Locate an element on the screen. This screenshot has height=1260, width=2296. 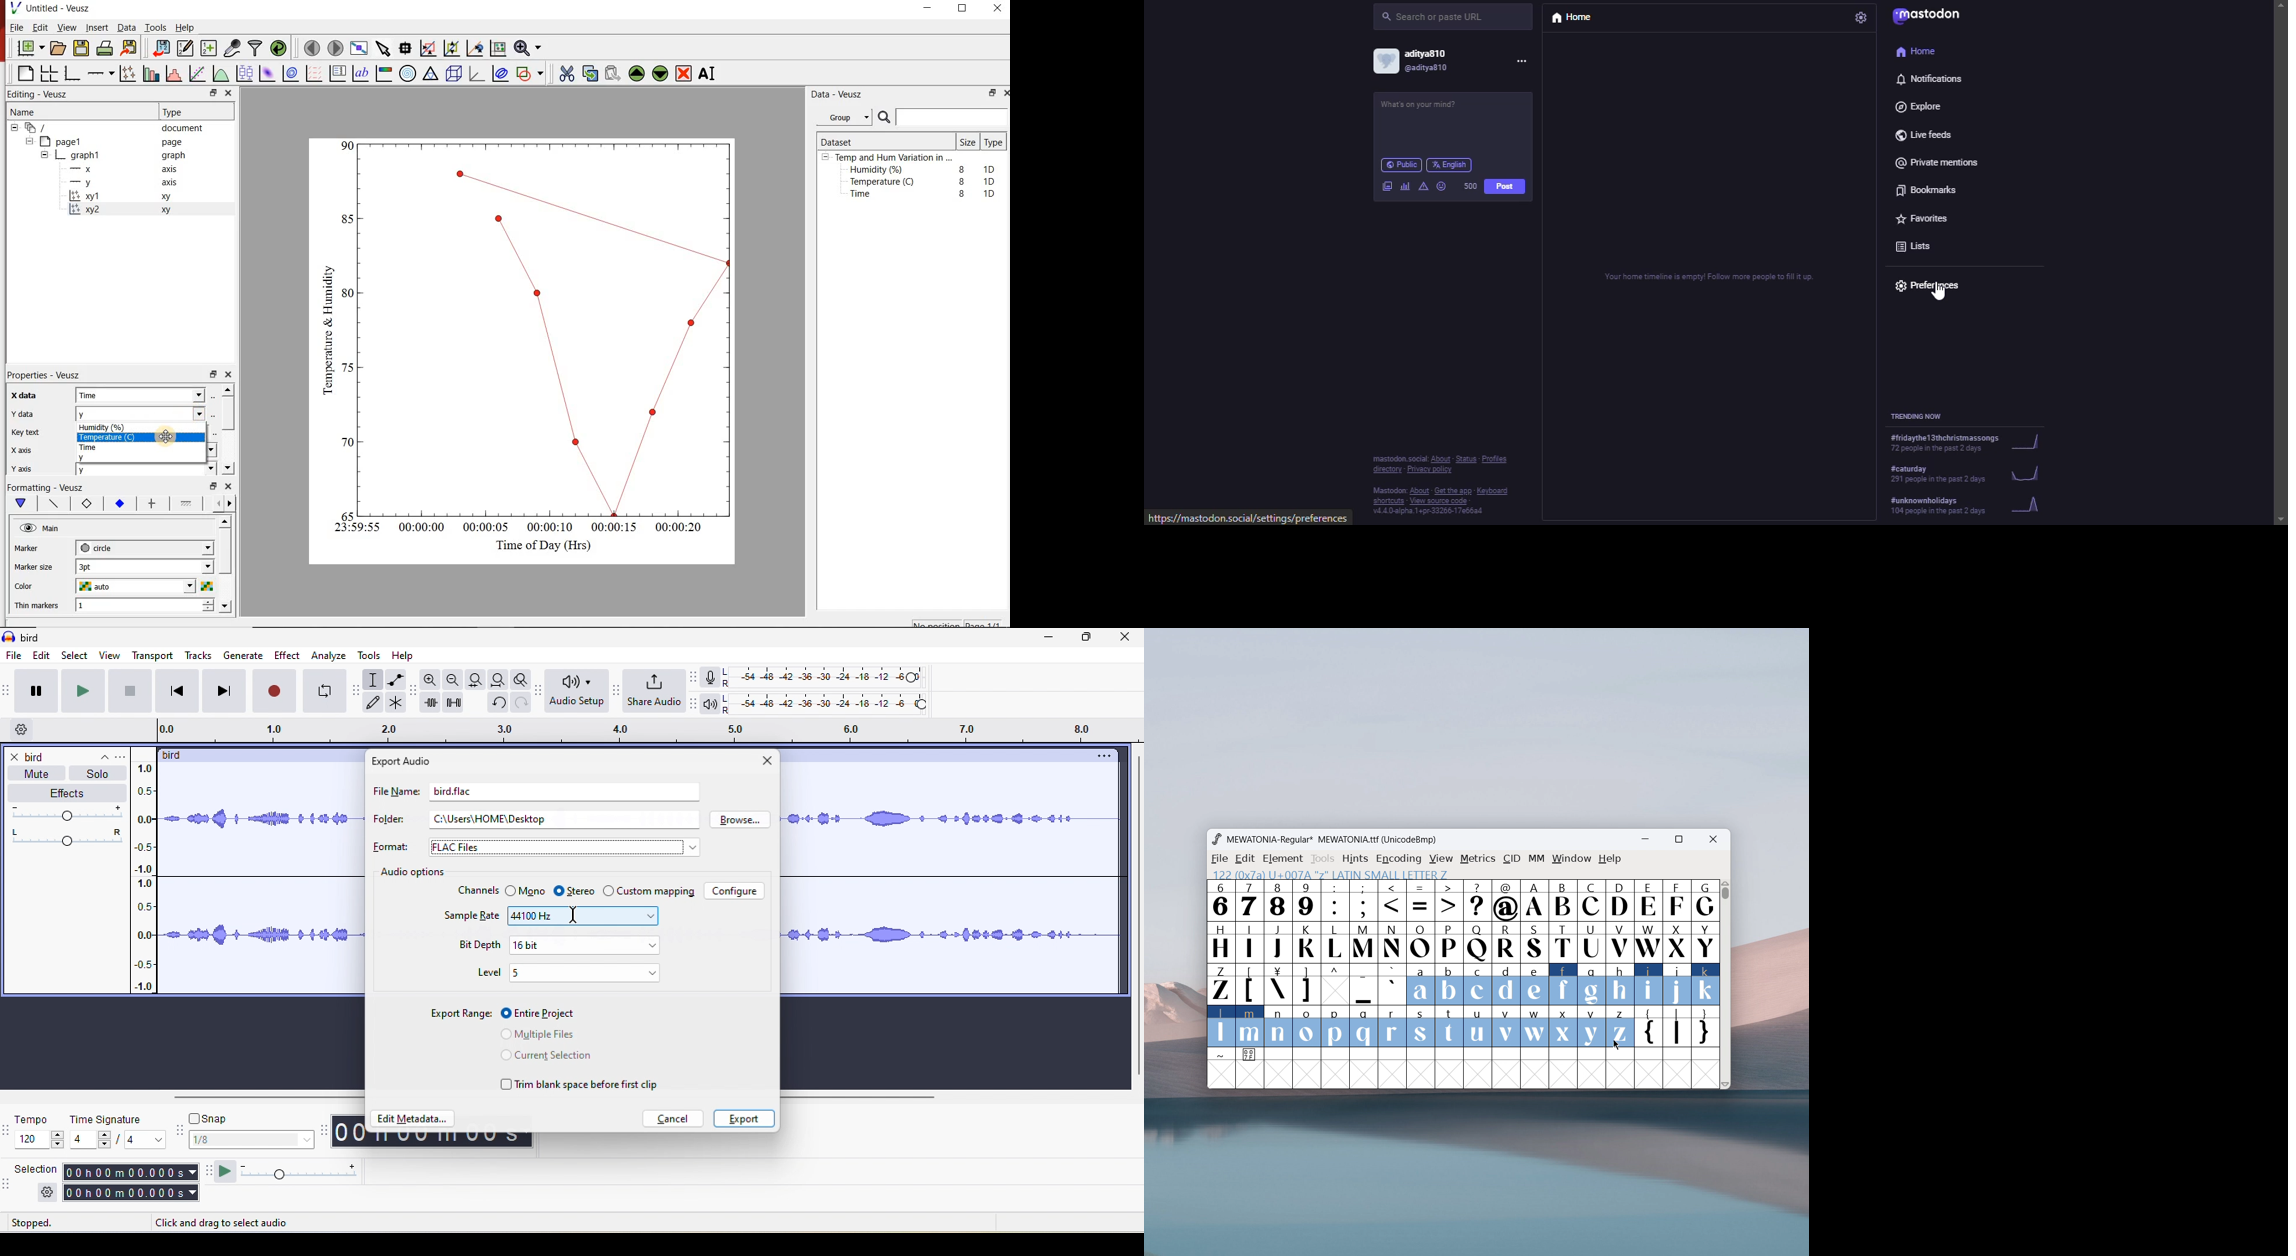
timer is located at coordinates (433, 1141).